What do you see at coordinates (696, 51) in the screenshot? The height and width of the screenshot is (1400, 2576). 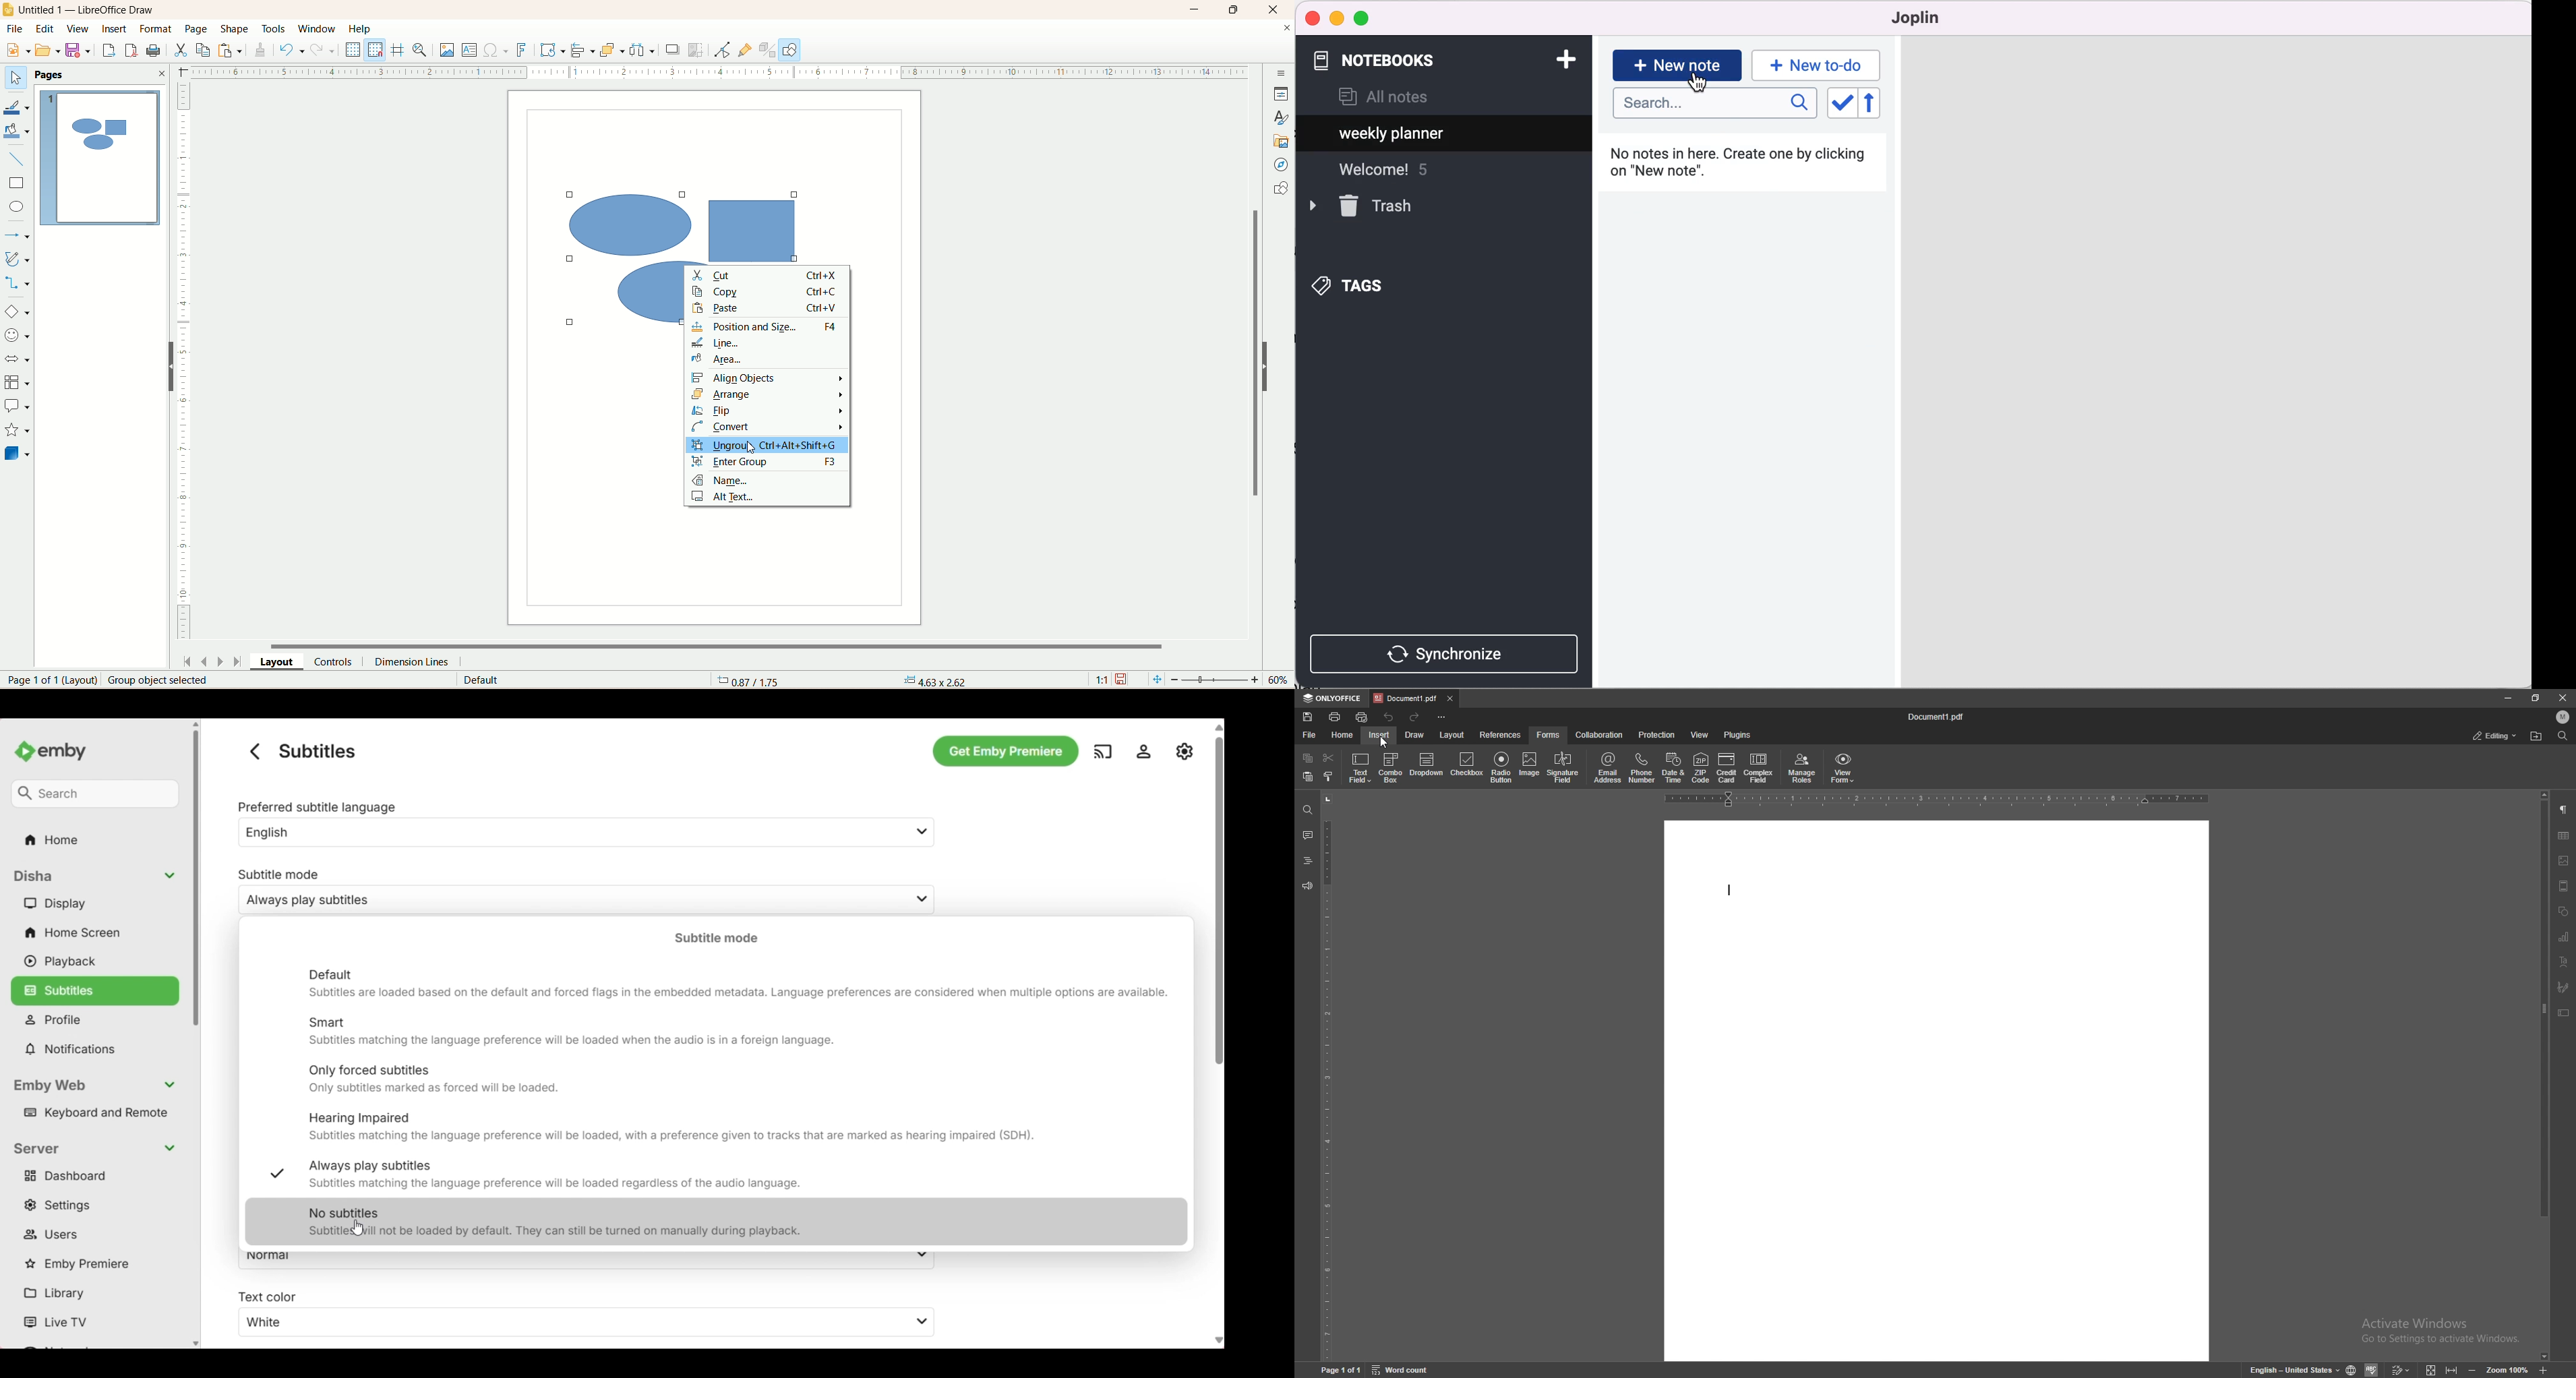 I see `crop image` at bounding box center [696, 51].